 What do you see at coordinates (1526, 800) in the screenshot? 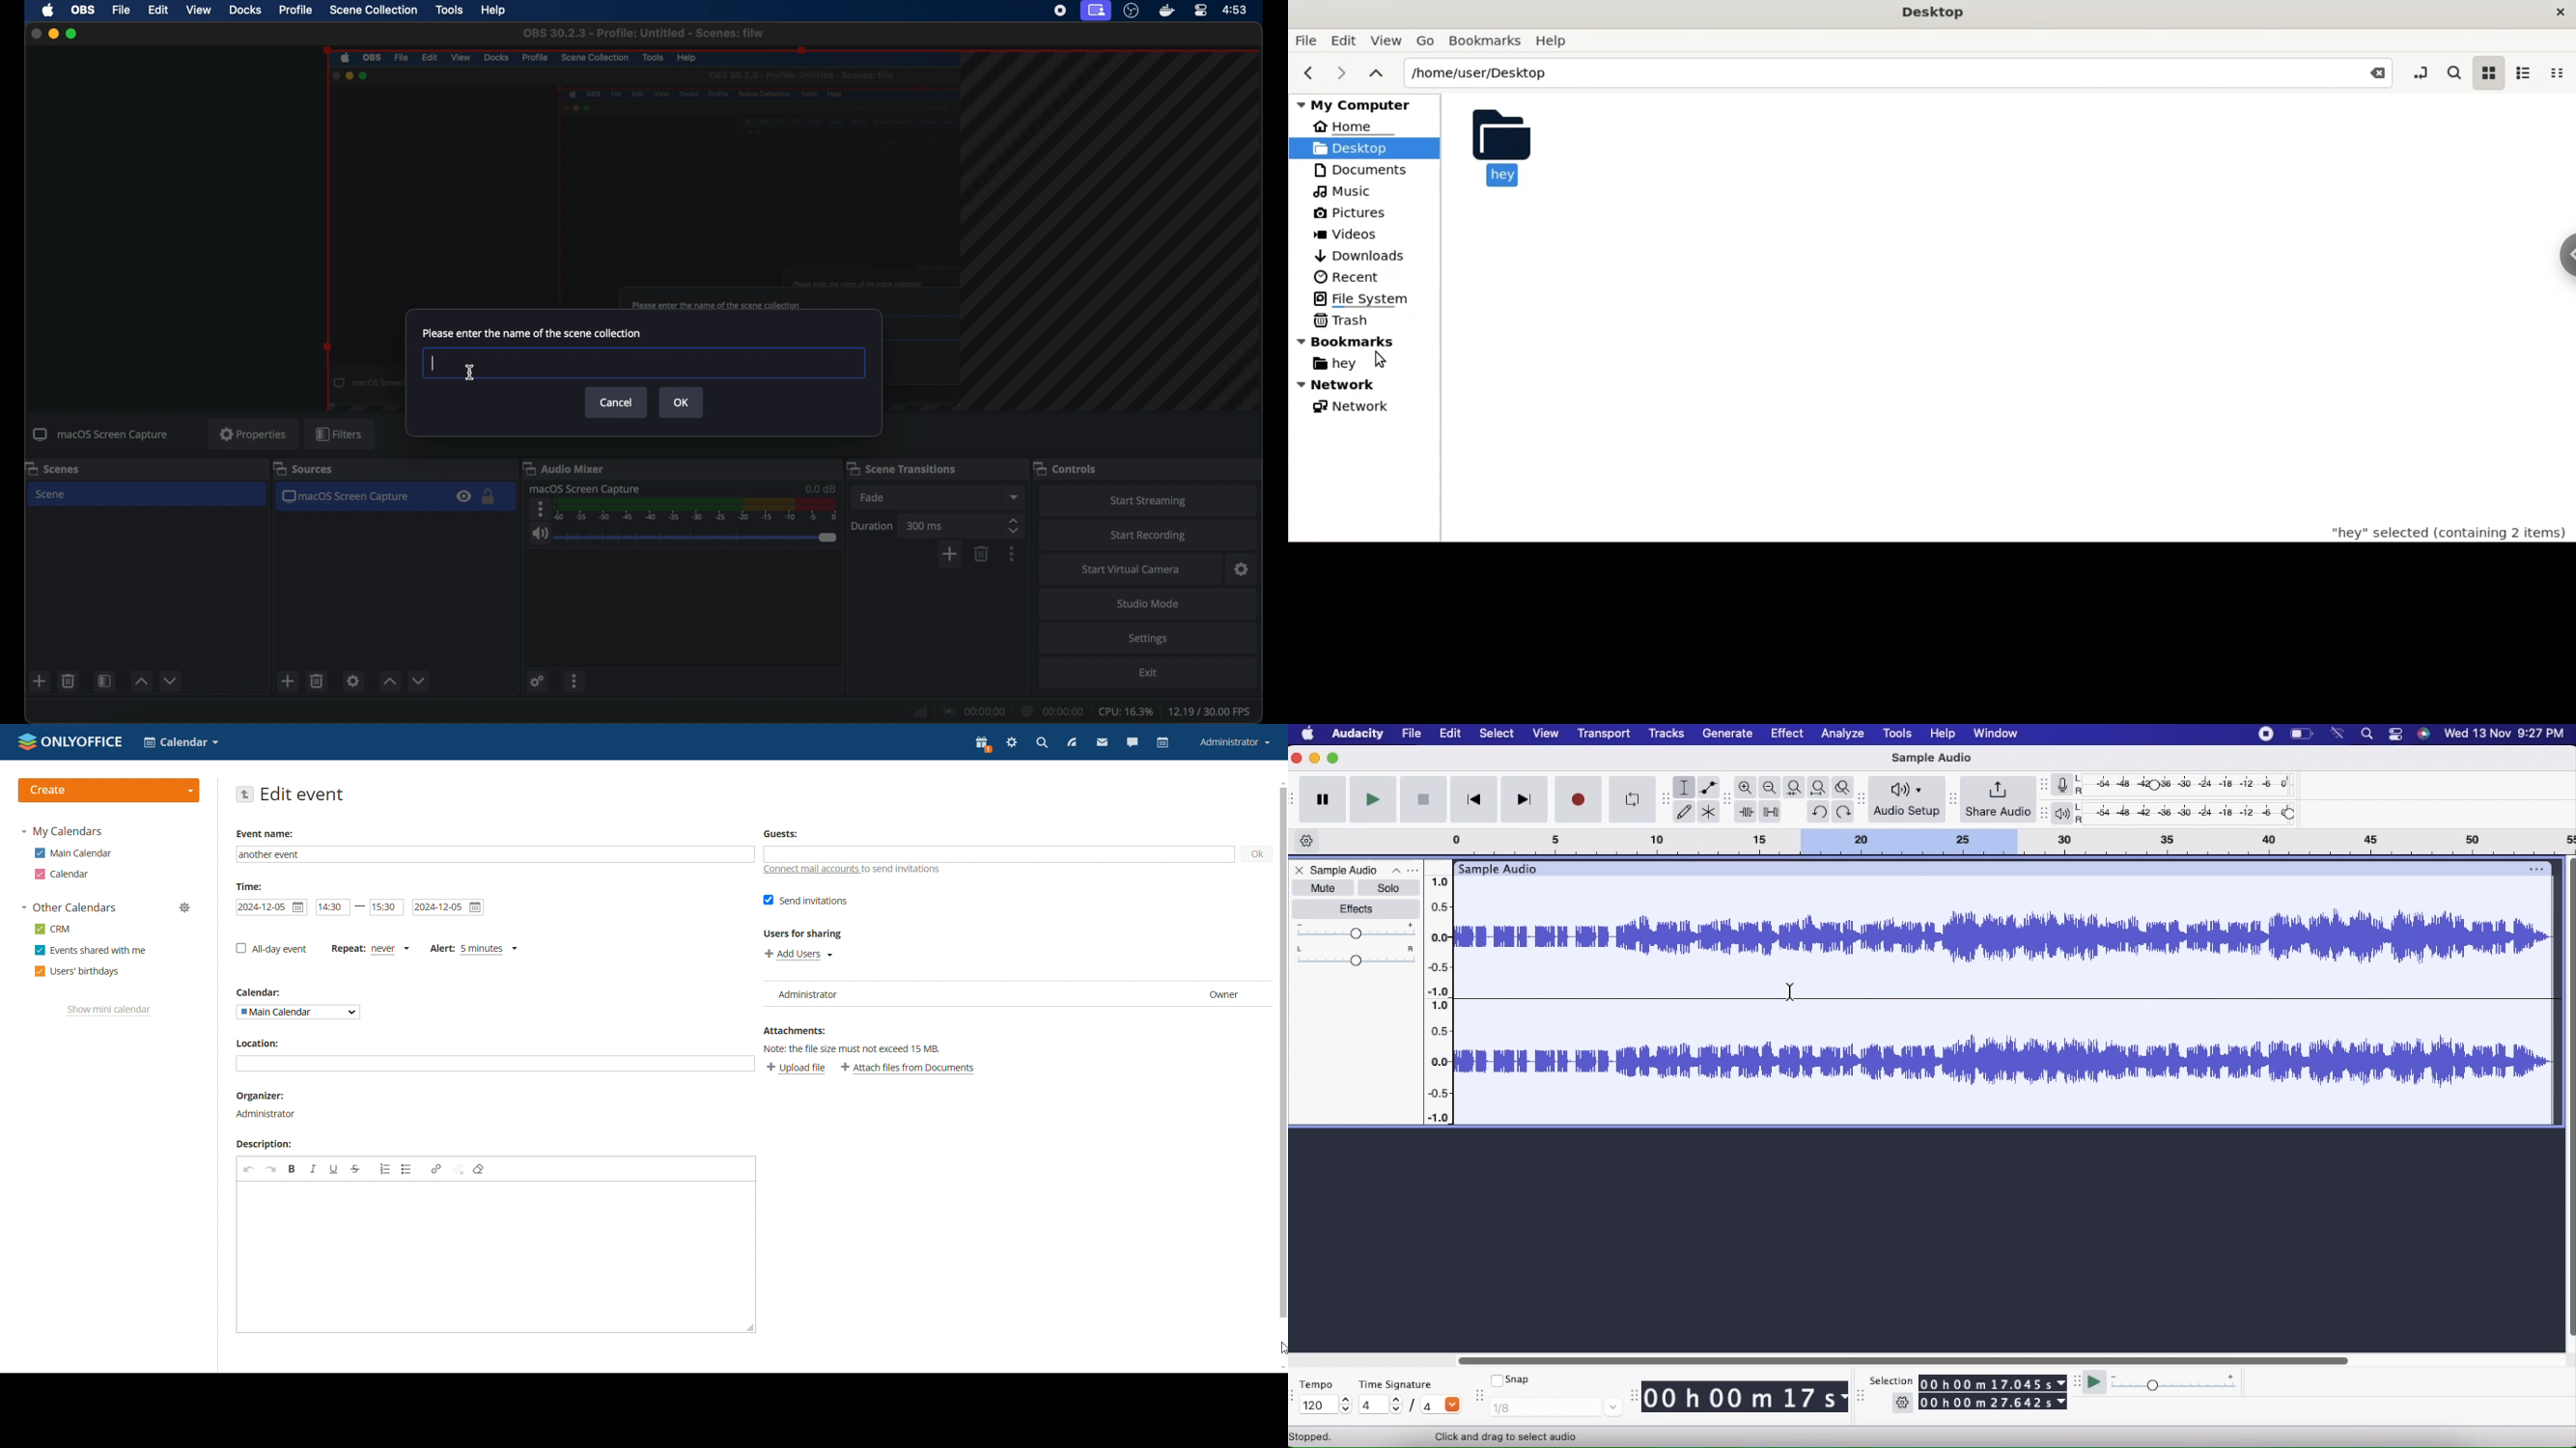
I see `Skip to End` at bounding box center [1526, 800].